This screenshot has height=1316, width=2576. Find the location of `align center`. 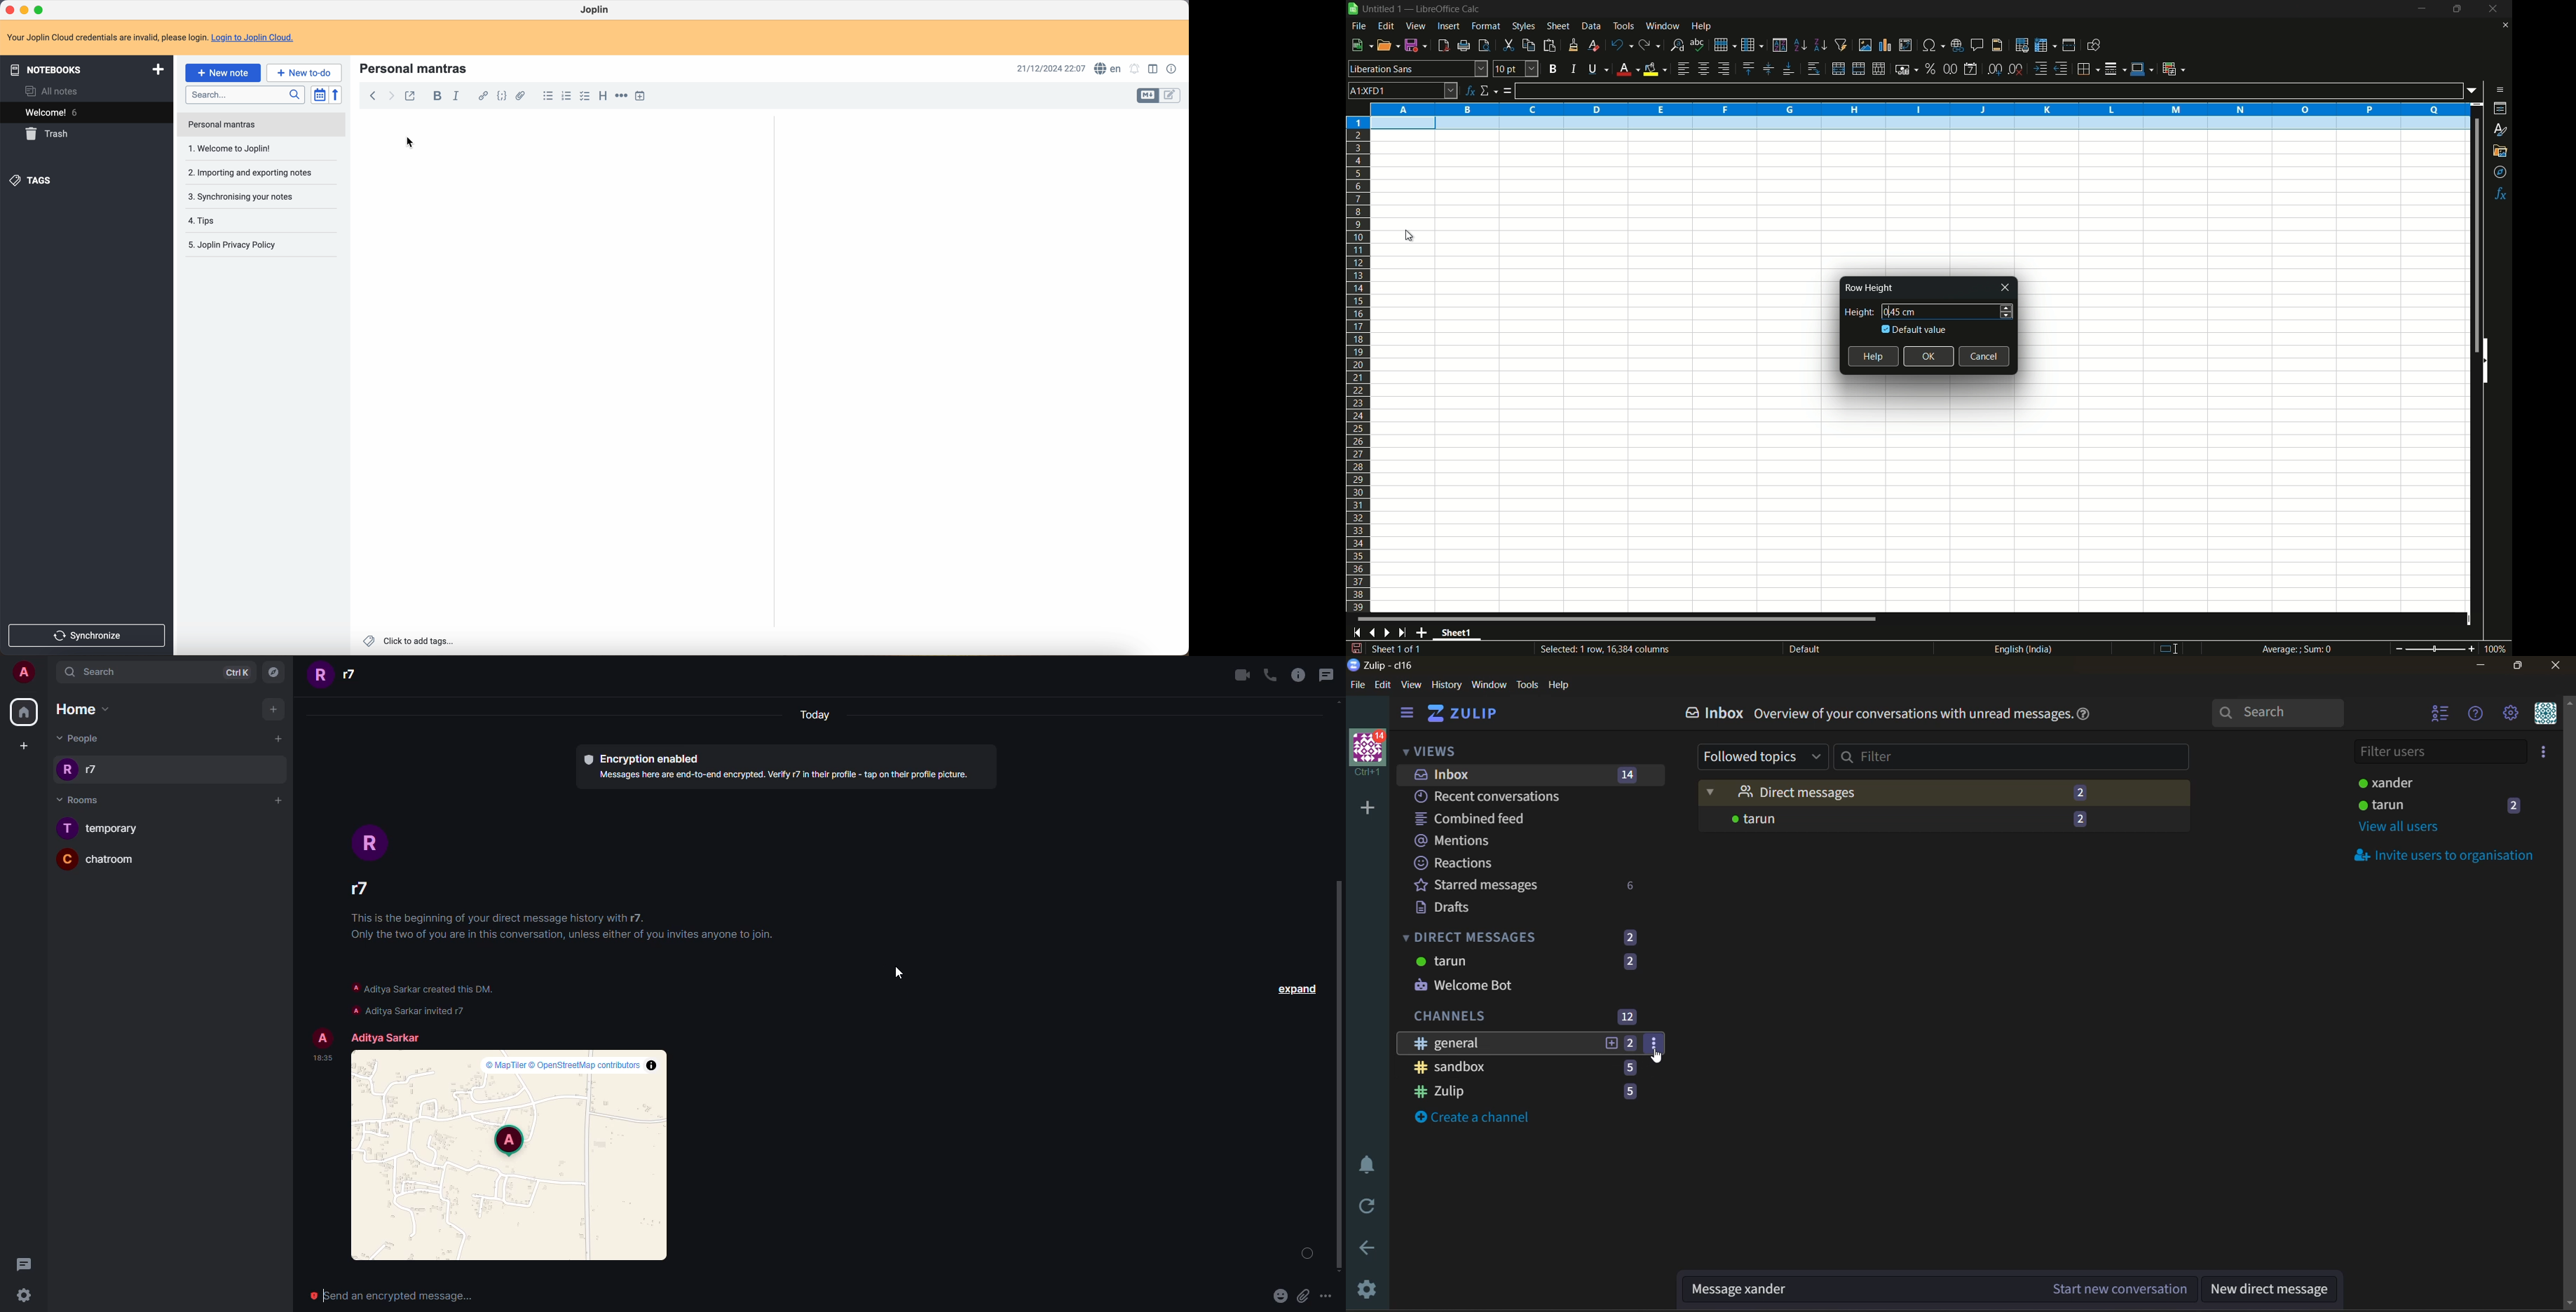

align center is located at coordinates (1703, 69).